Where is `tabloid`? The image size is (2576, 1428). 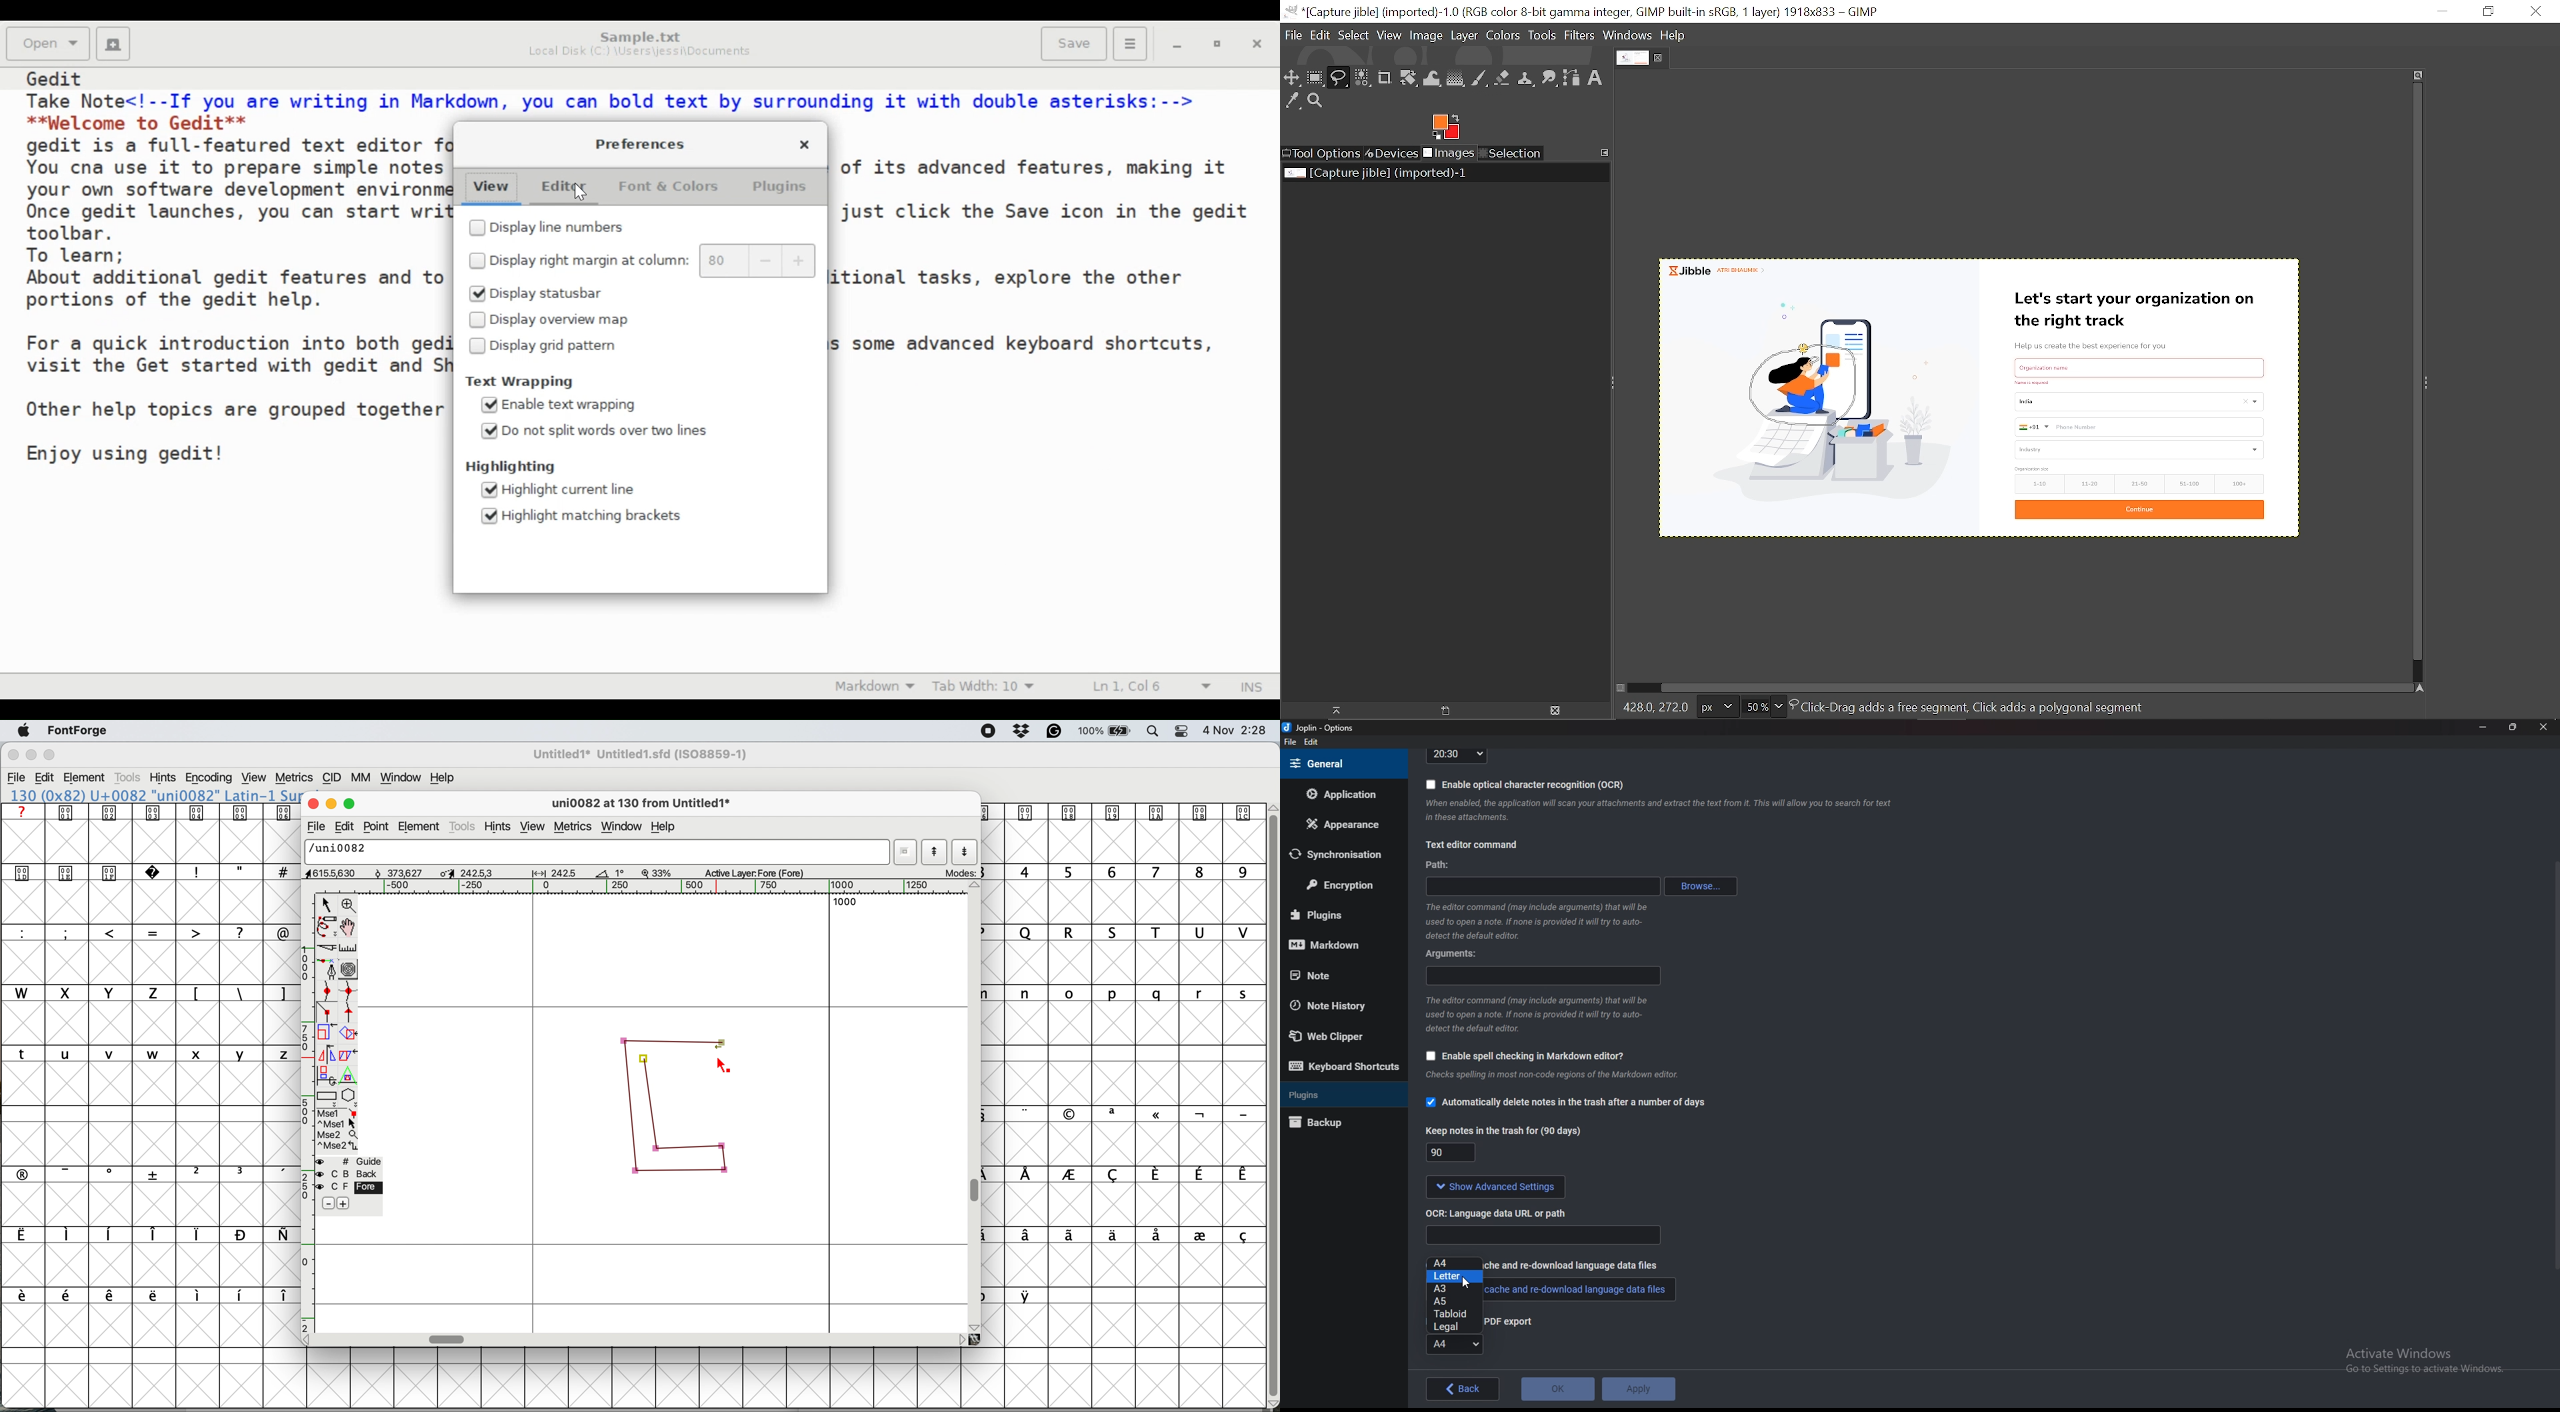
tabloid is located at coordinates (1451, 1315).